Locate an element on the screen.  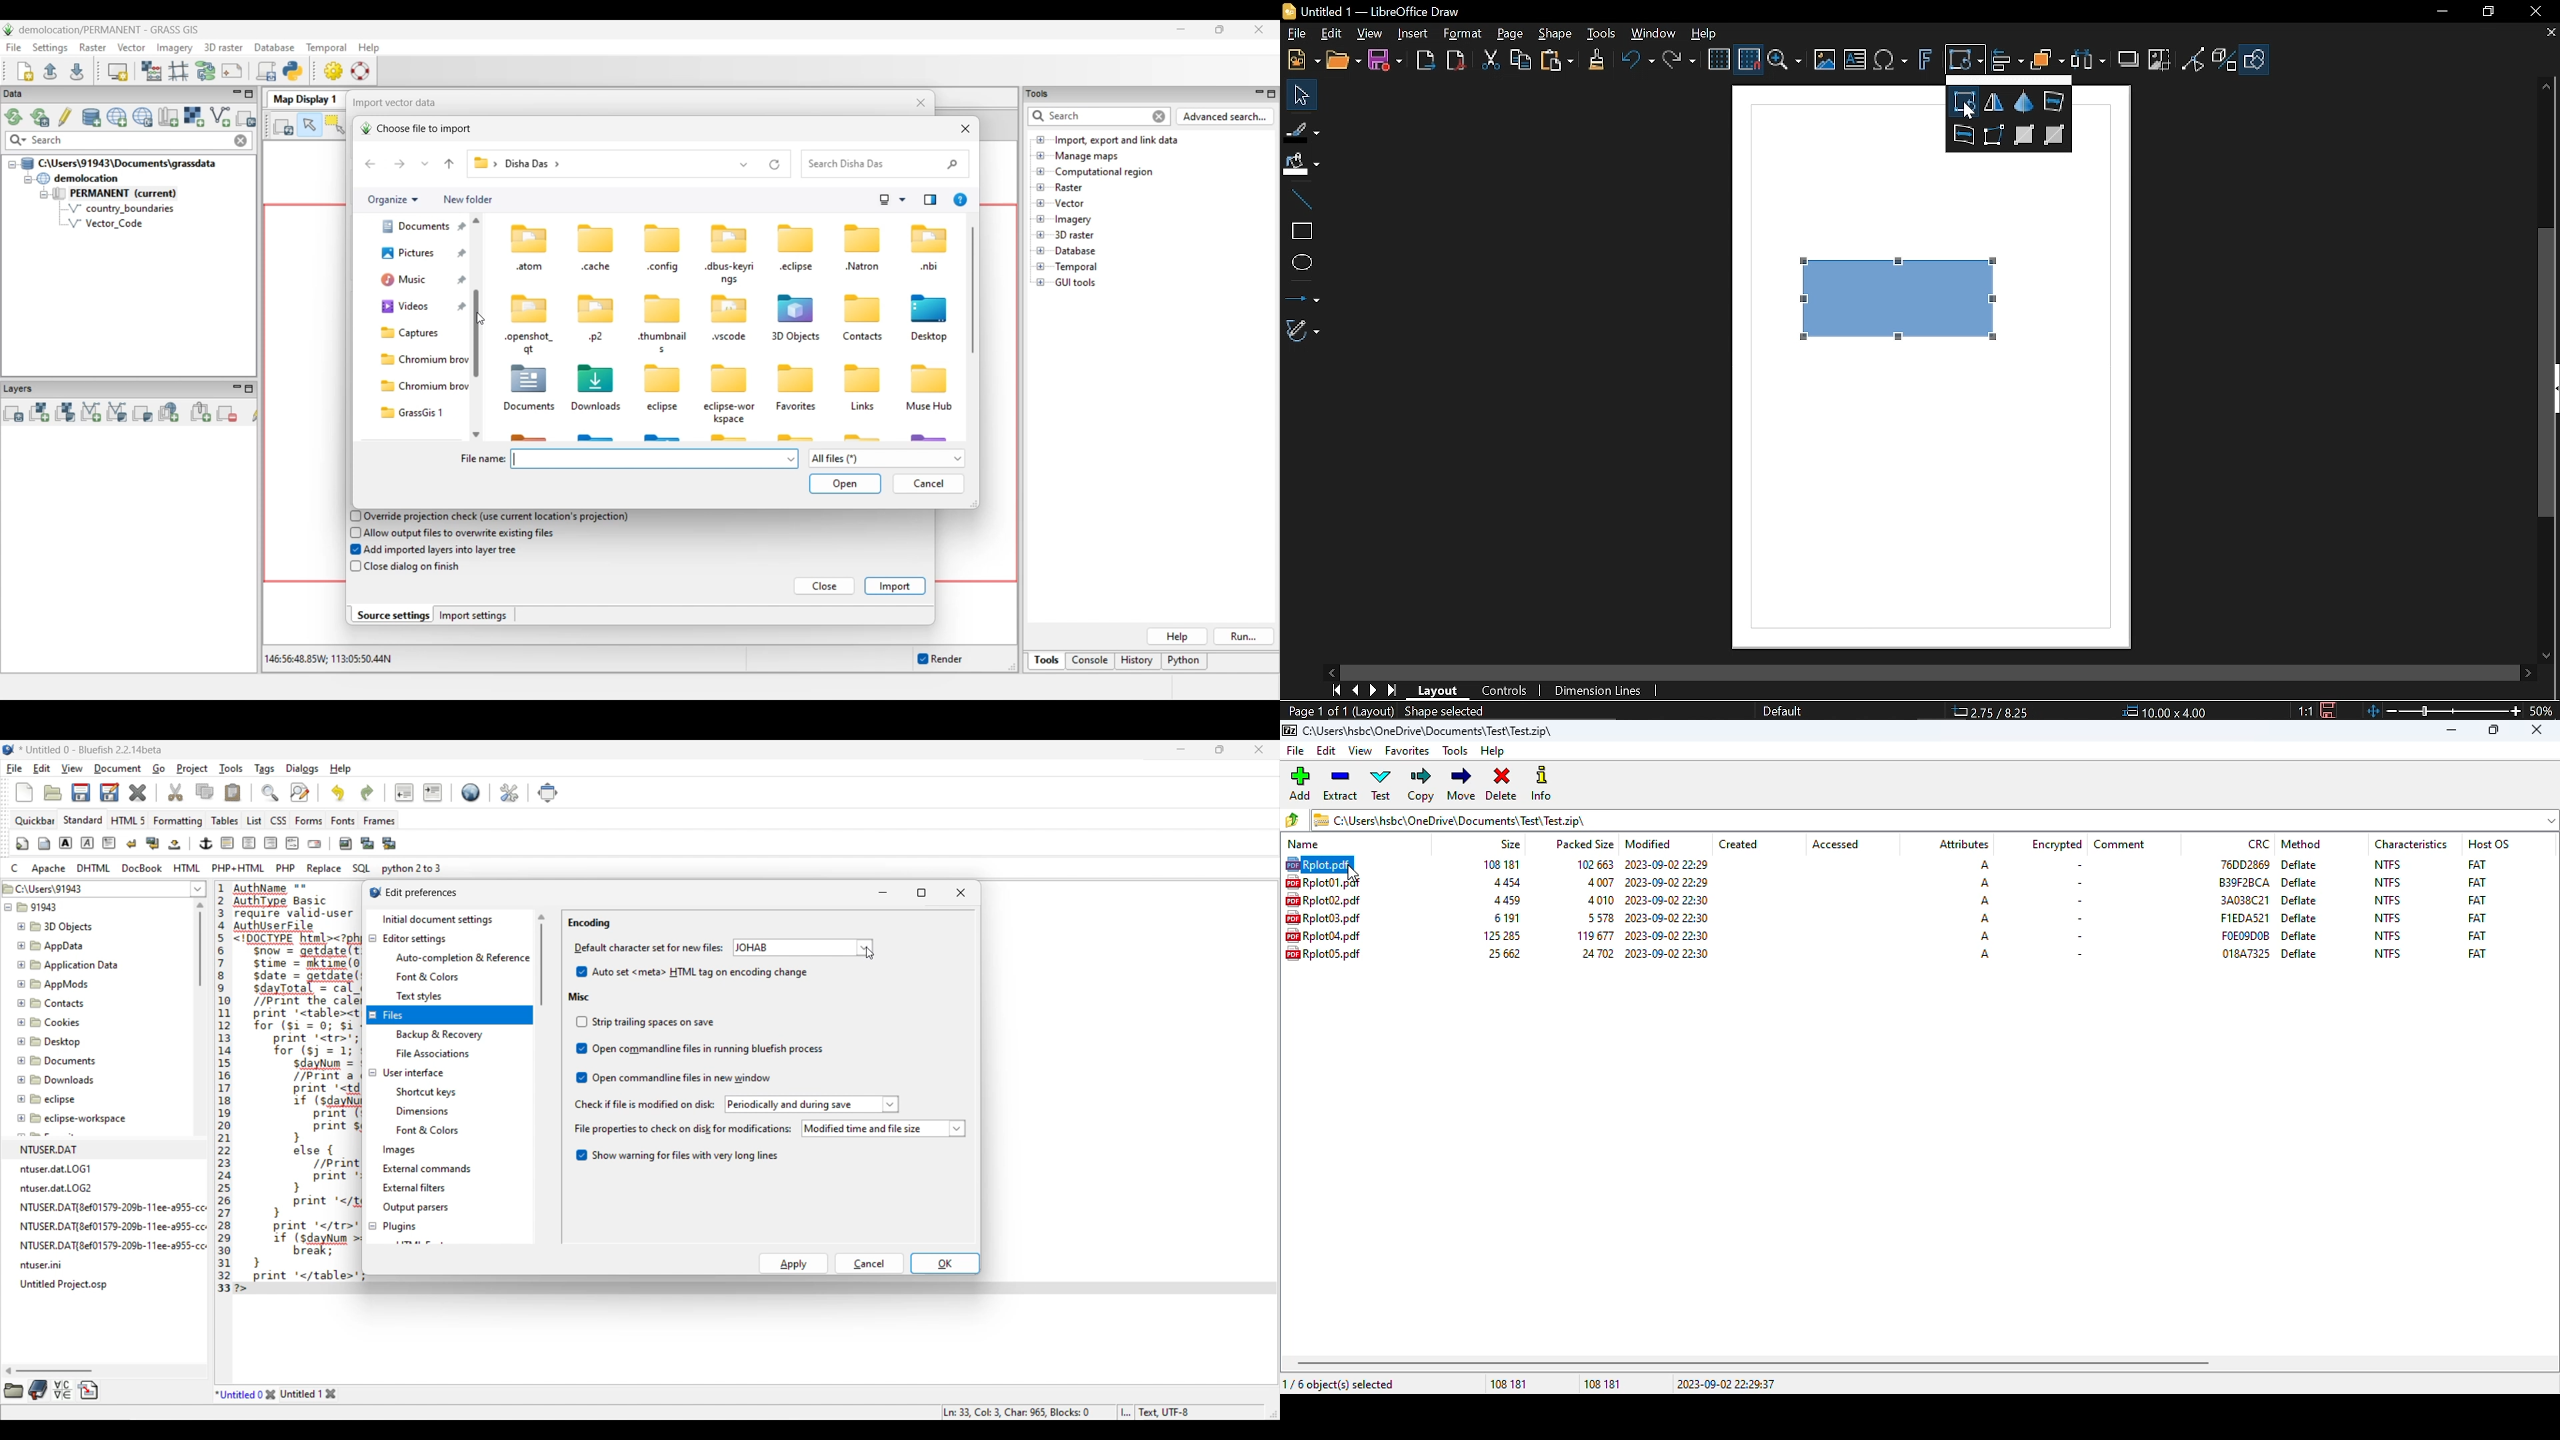
Paste is located at coordinates (233, 792).